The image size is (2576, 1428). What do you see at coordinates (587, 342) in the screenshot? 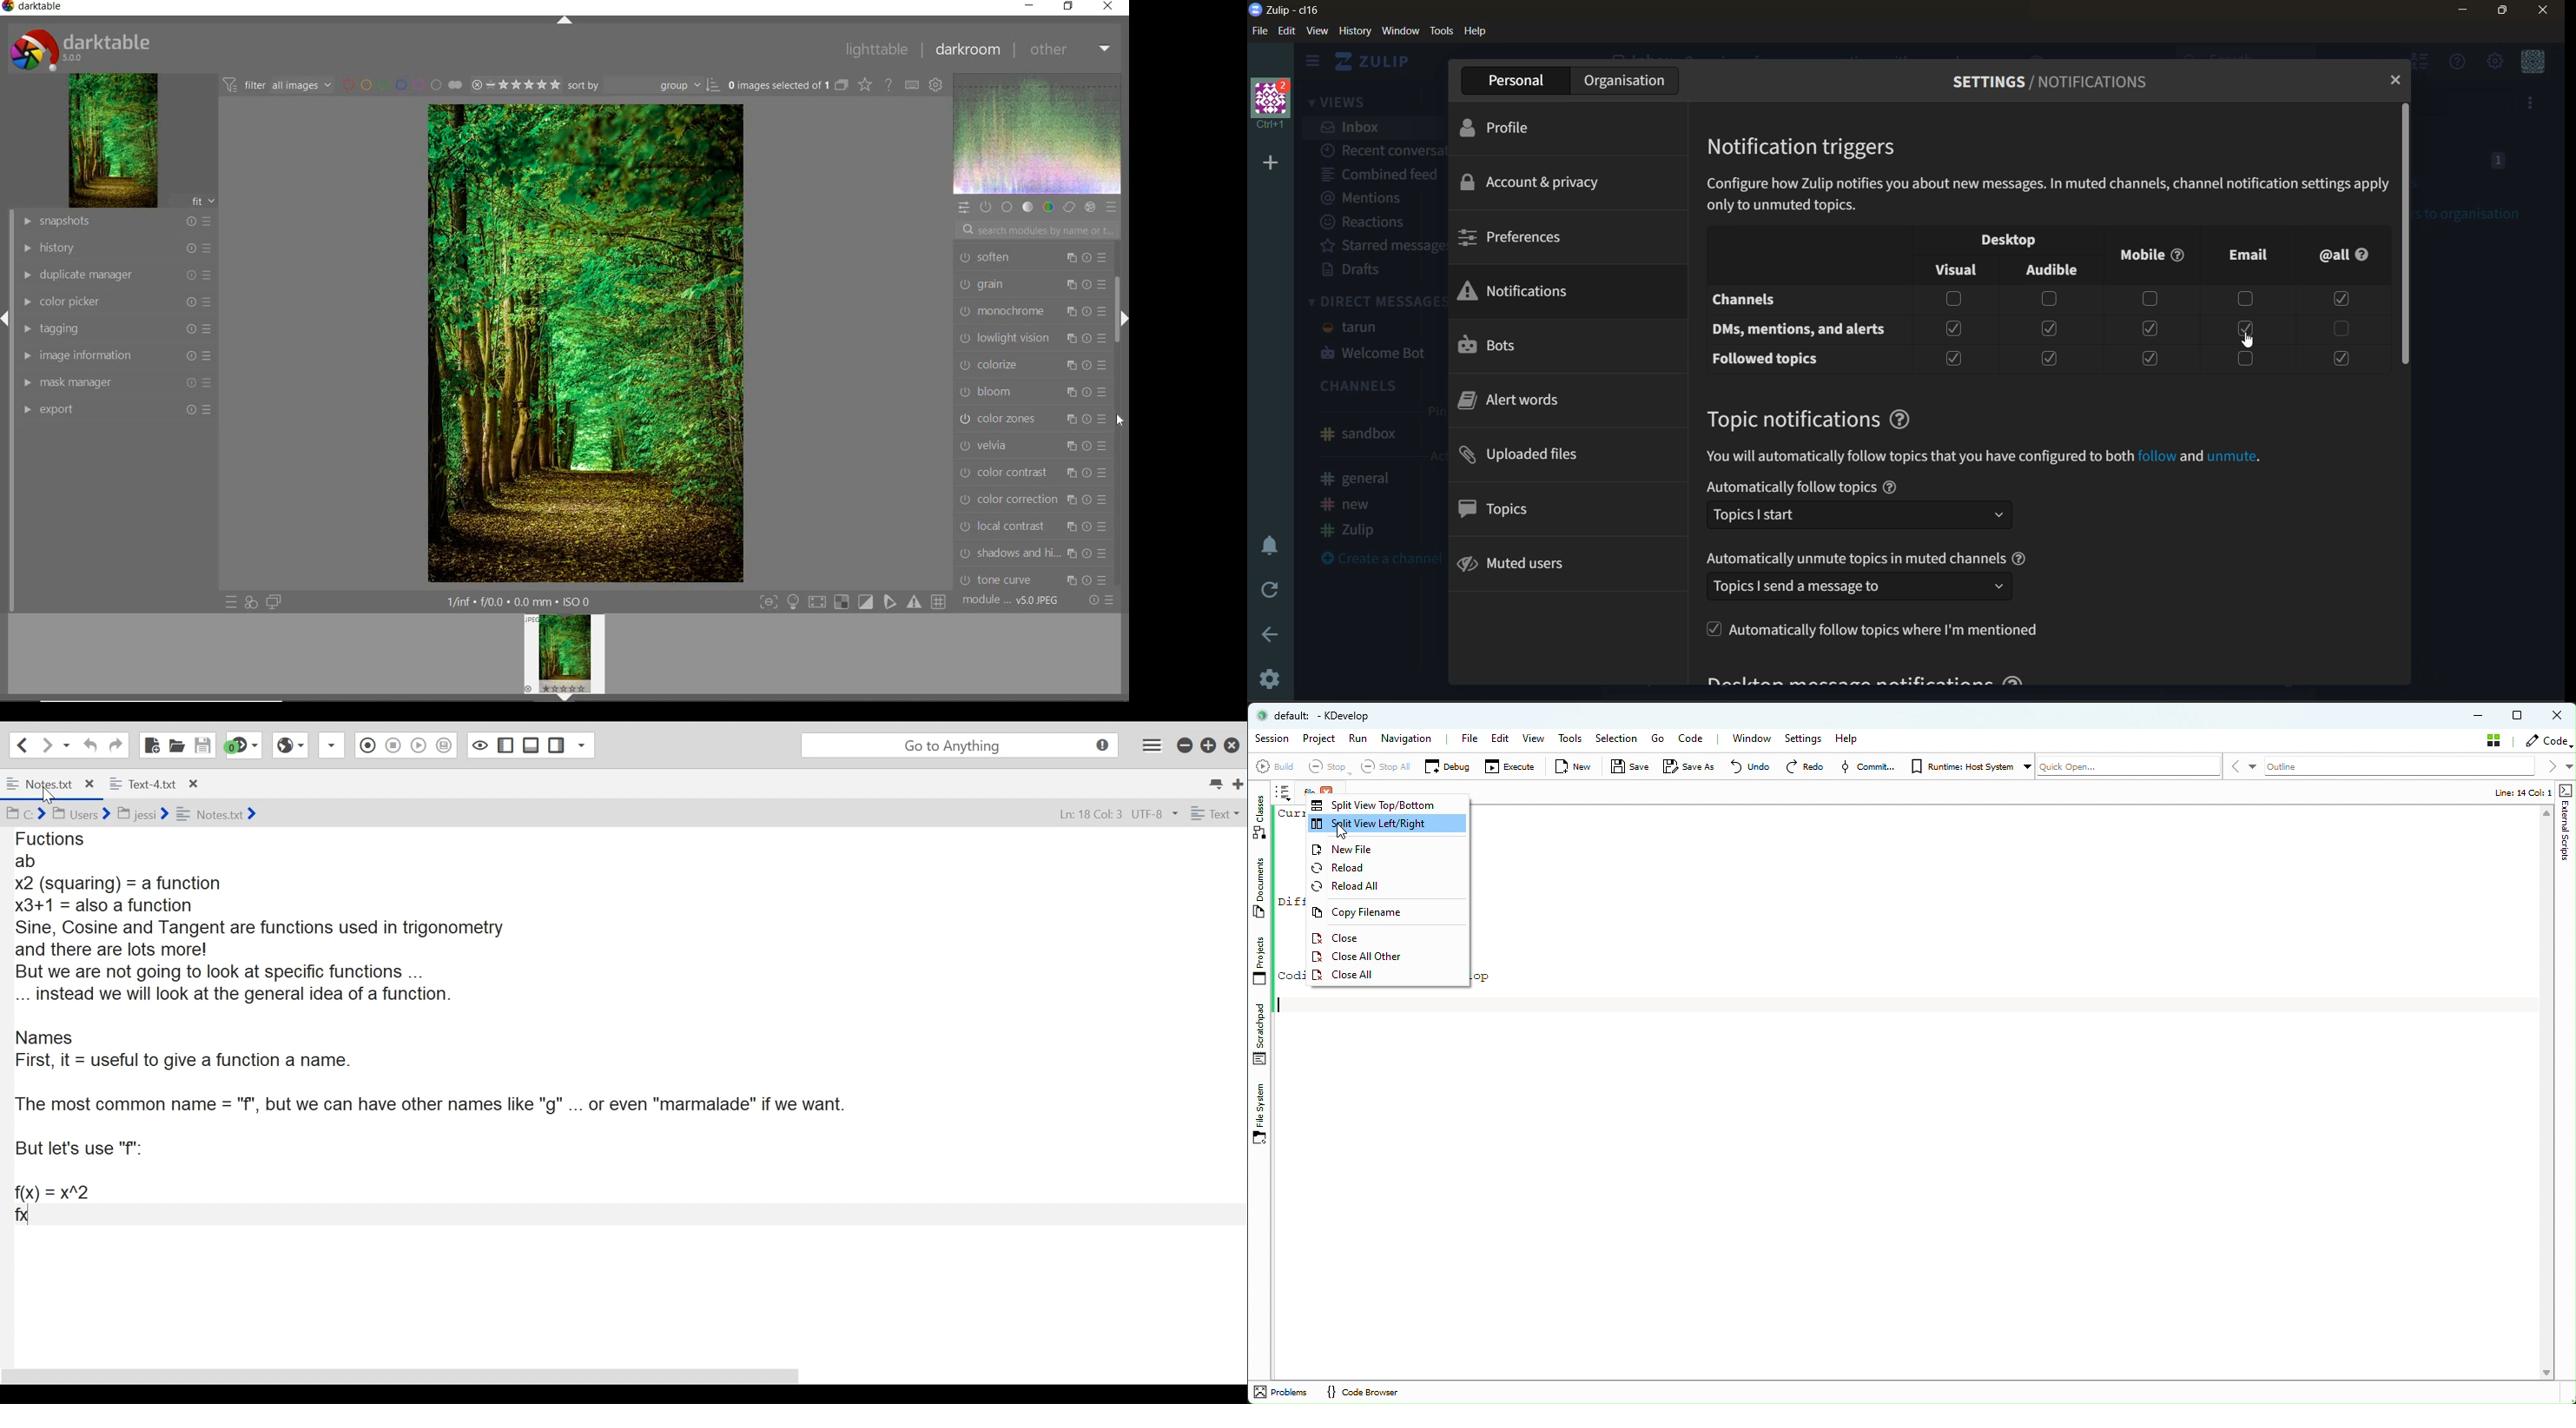
I see `SELECTED IMAGE` at bounding box center [587, 342].